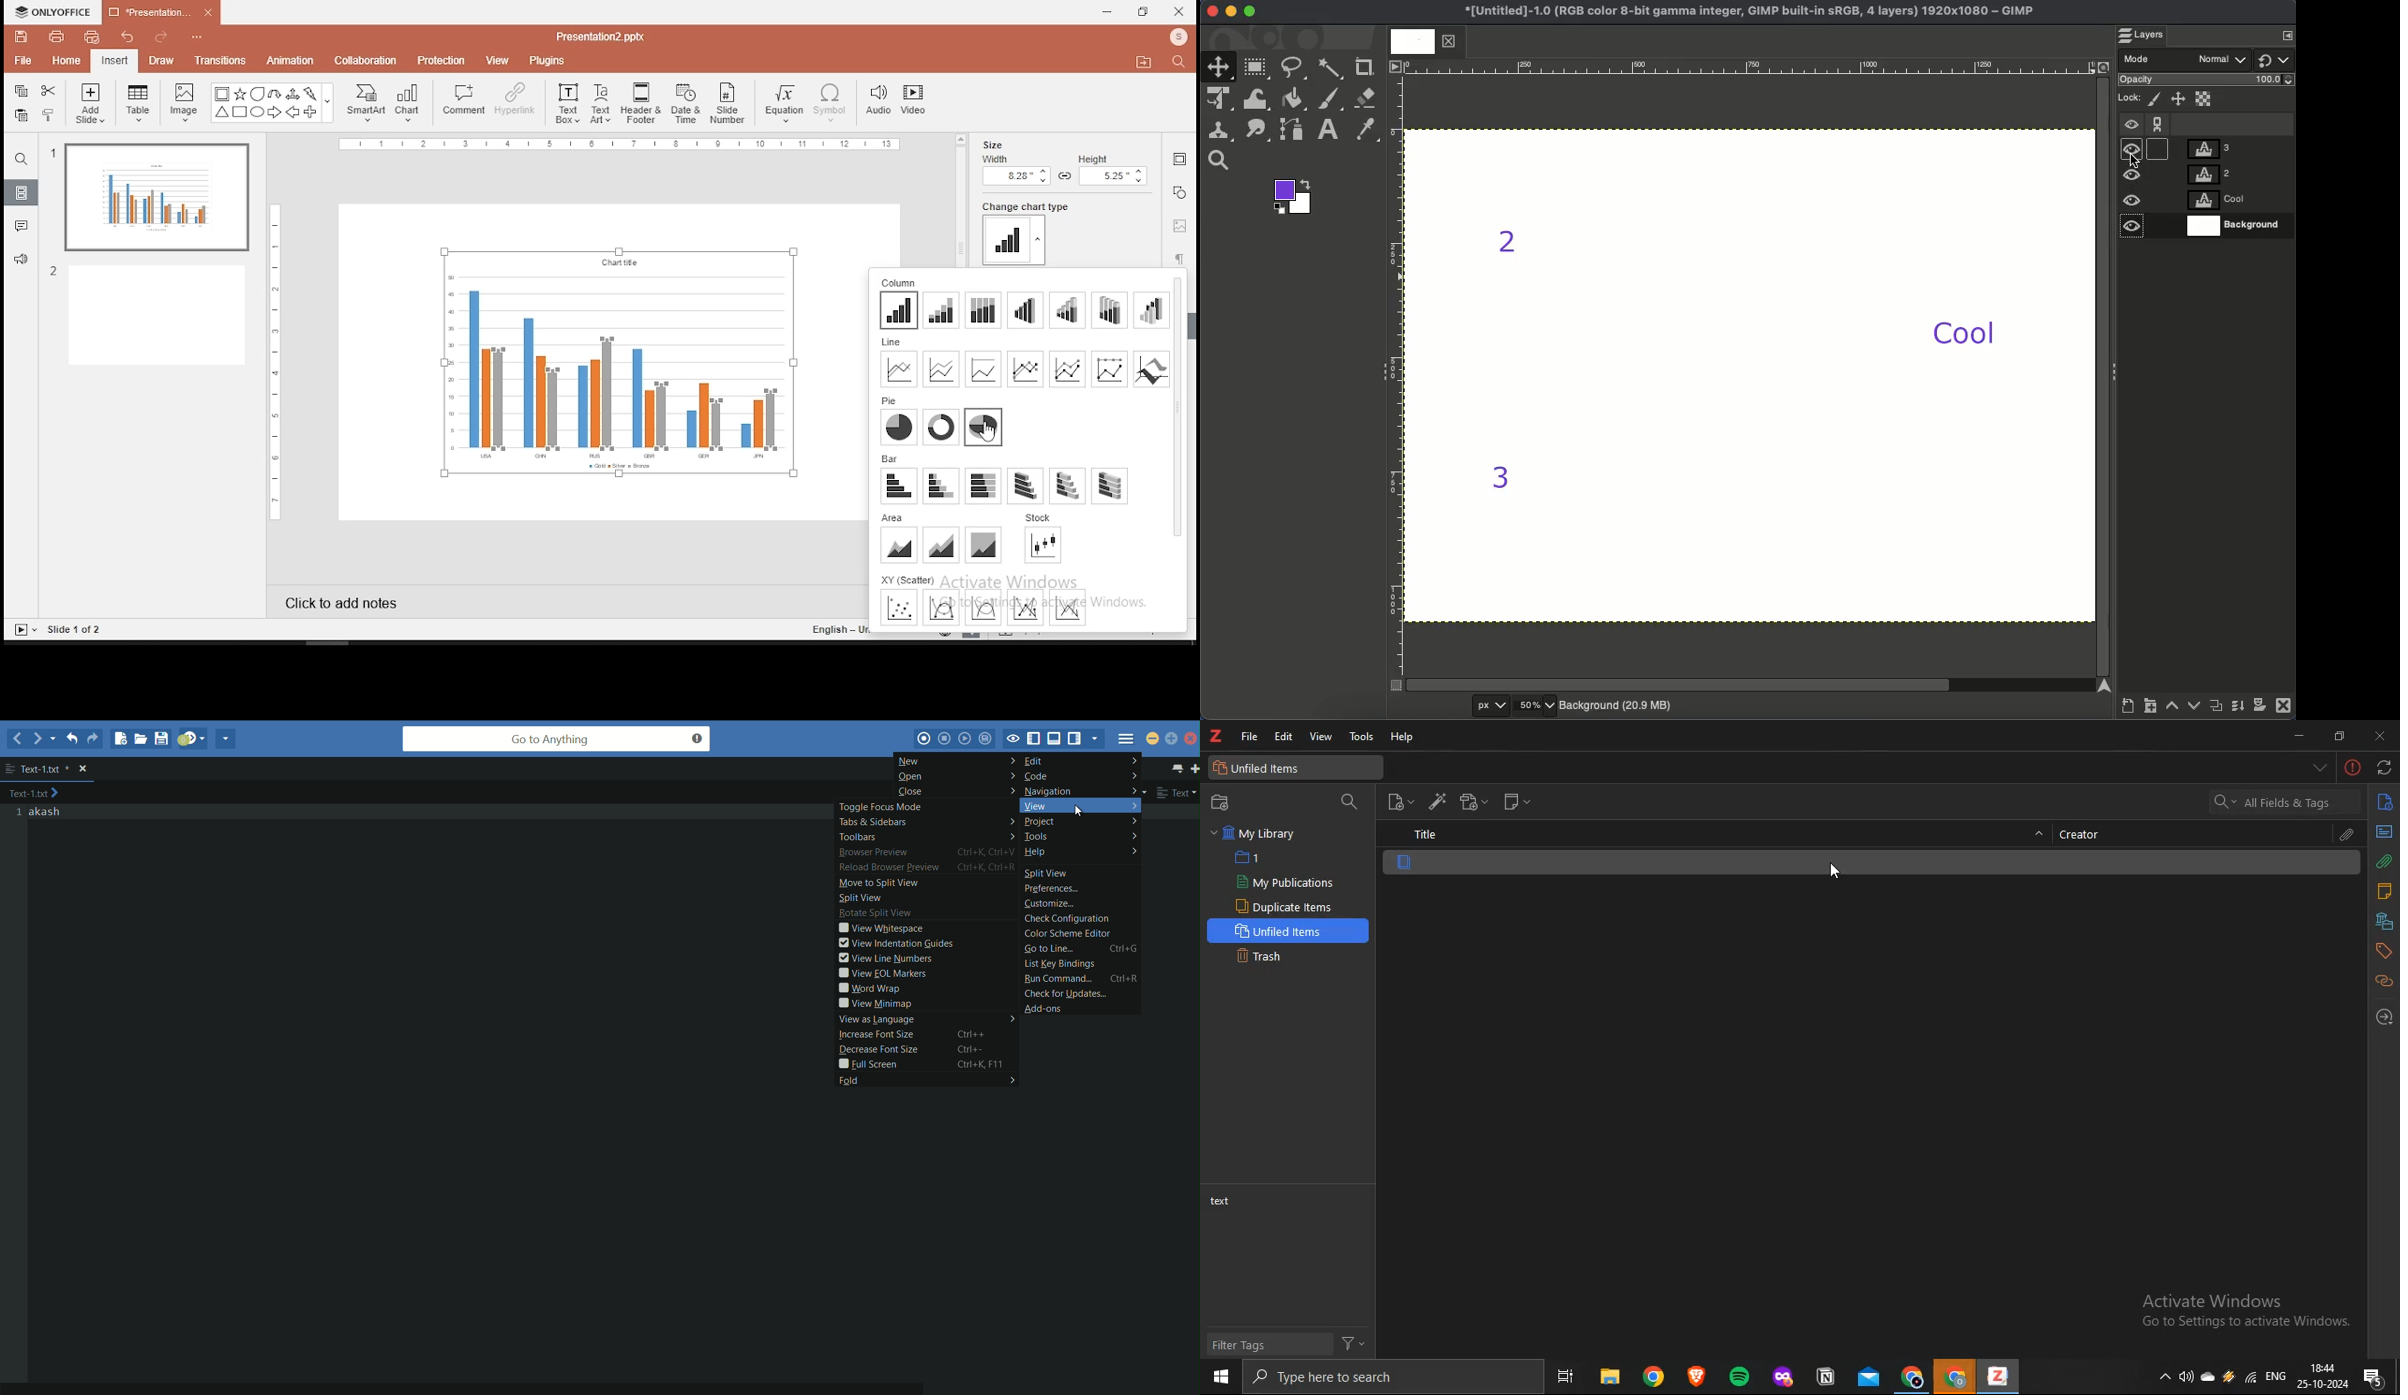 This screenshot has width=2408, height=1400. What do you see at coordinates (2275, 1379) in the screenshot?
I see `eng` at bounding box center [2275, 1379].